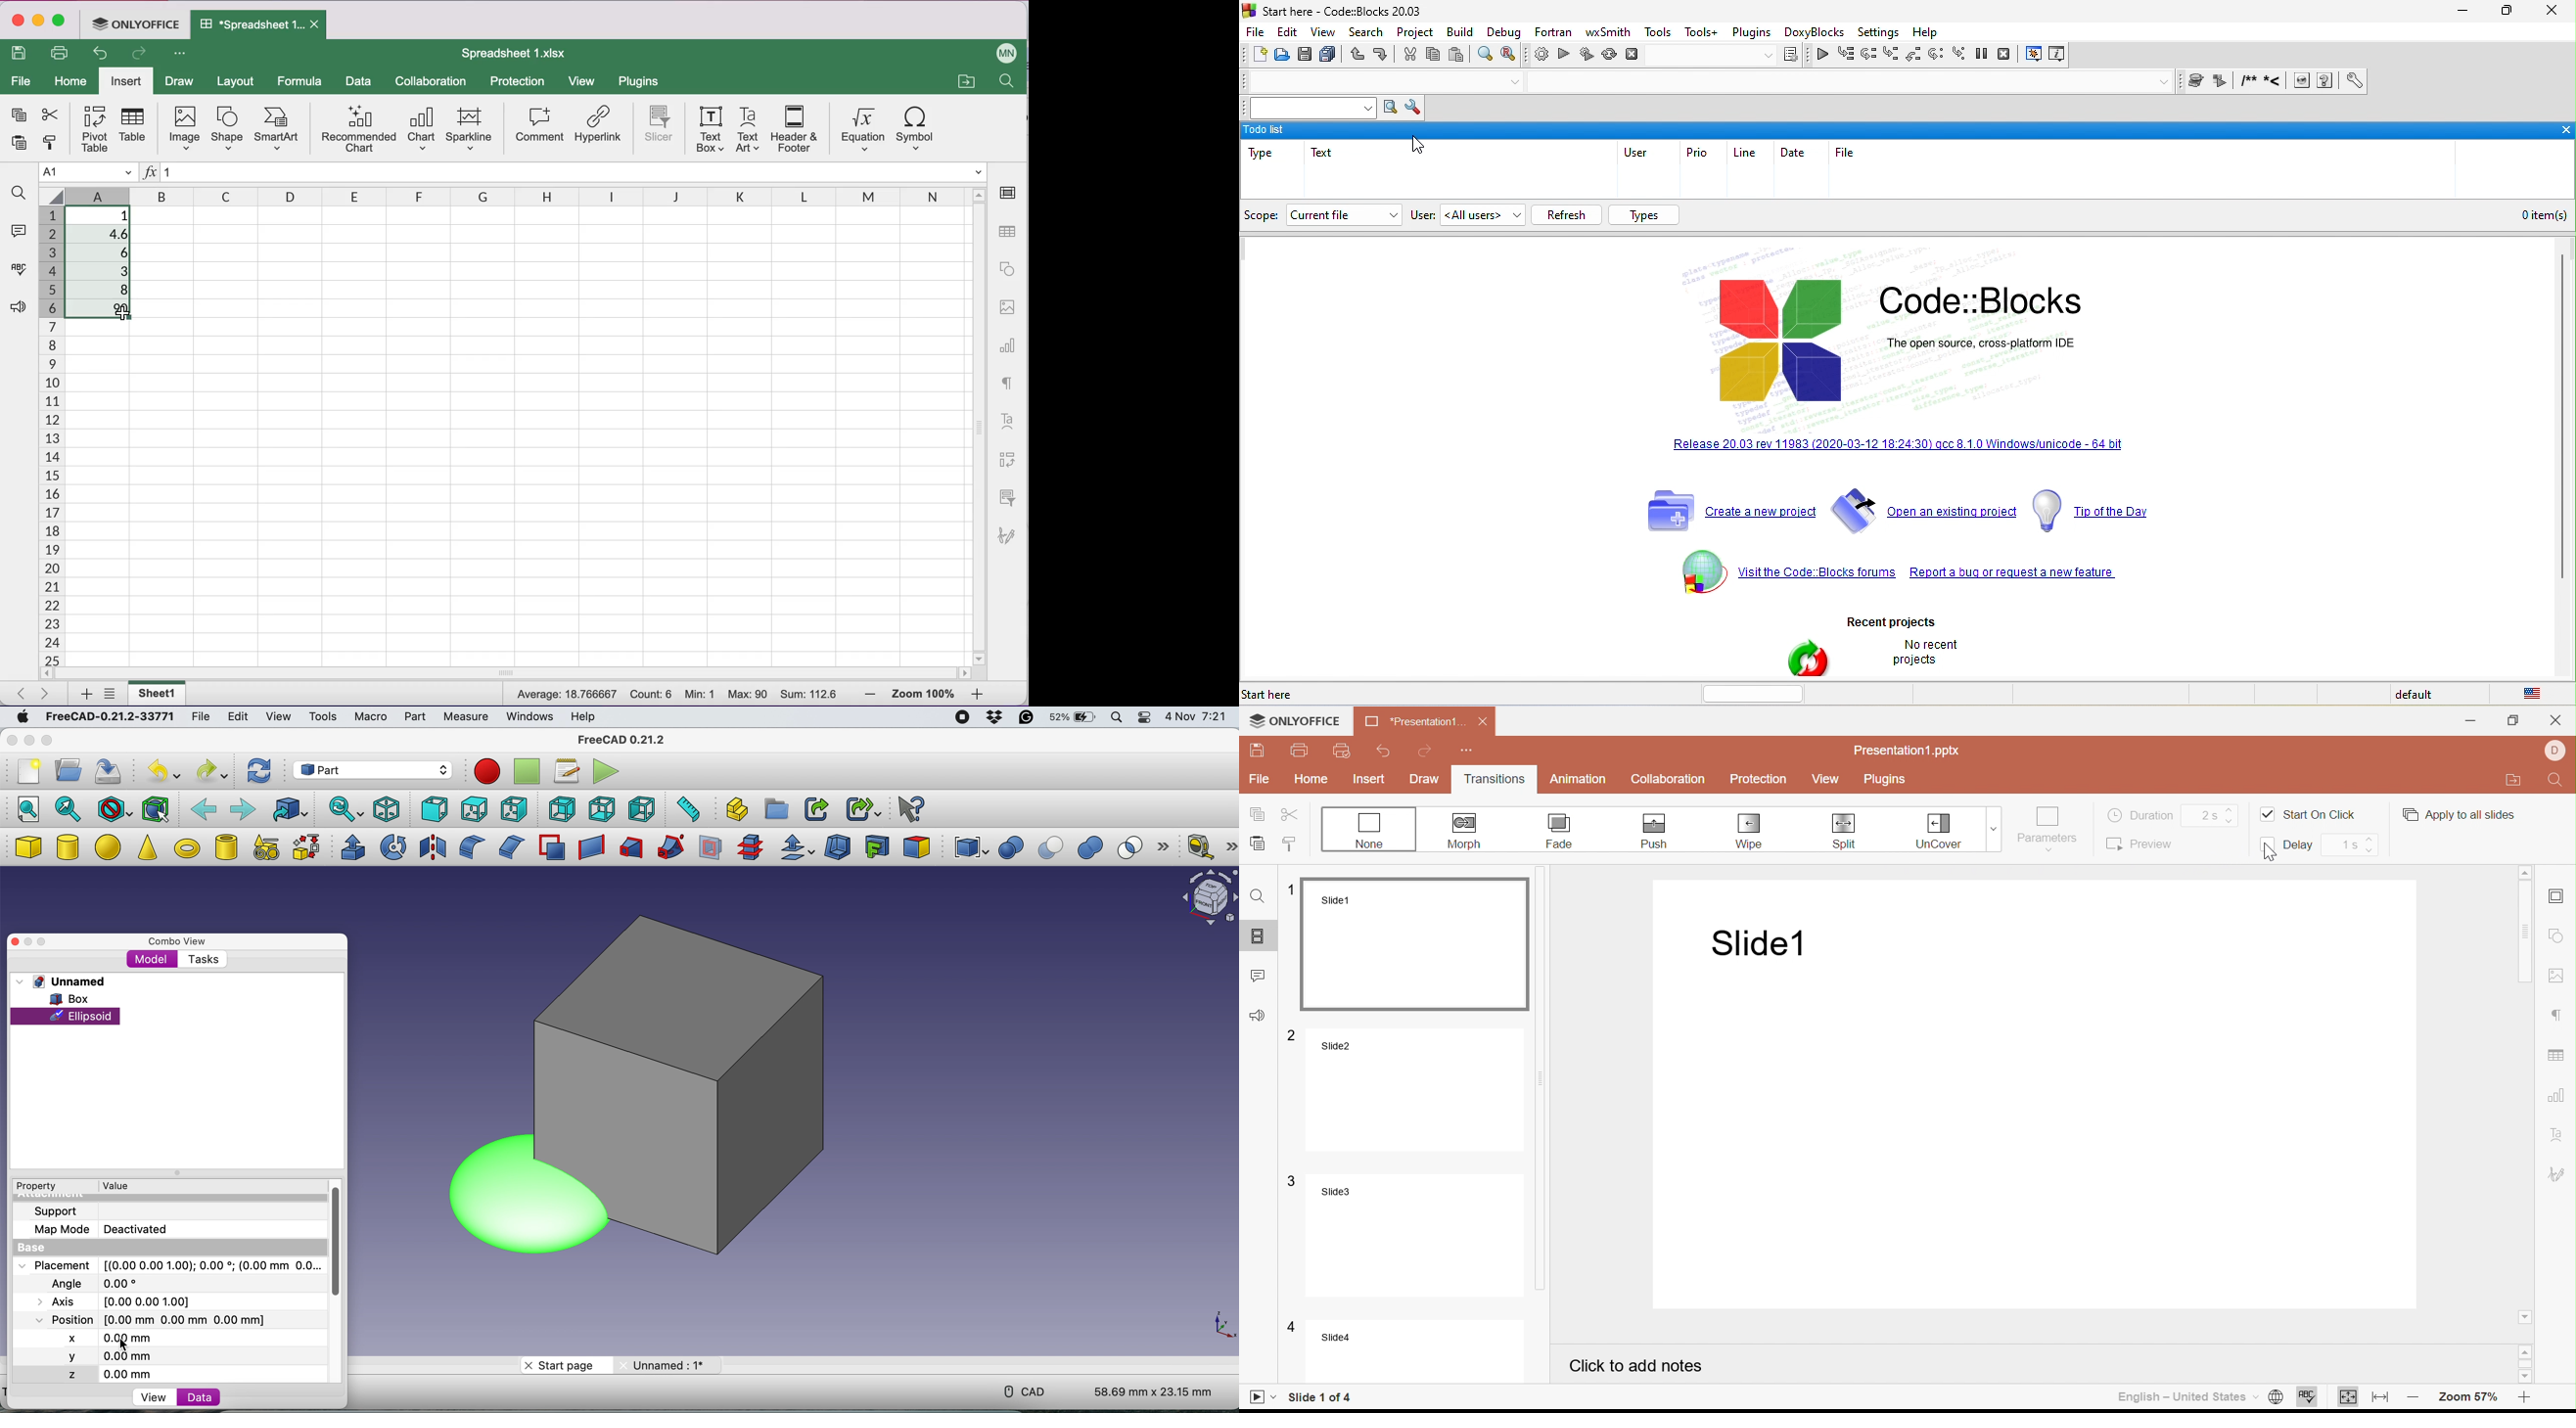 The height and width of the screenshot is (1428, 2576). Describe the element at coordinates (644, 809) in the screenshot. I see `left` at that location.